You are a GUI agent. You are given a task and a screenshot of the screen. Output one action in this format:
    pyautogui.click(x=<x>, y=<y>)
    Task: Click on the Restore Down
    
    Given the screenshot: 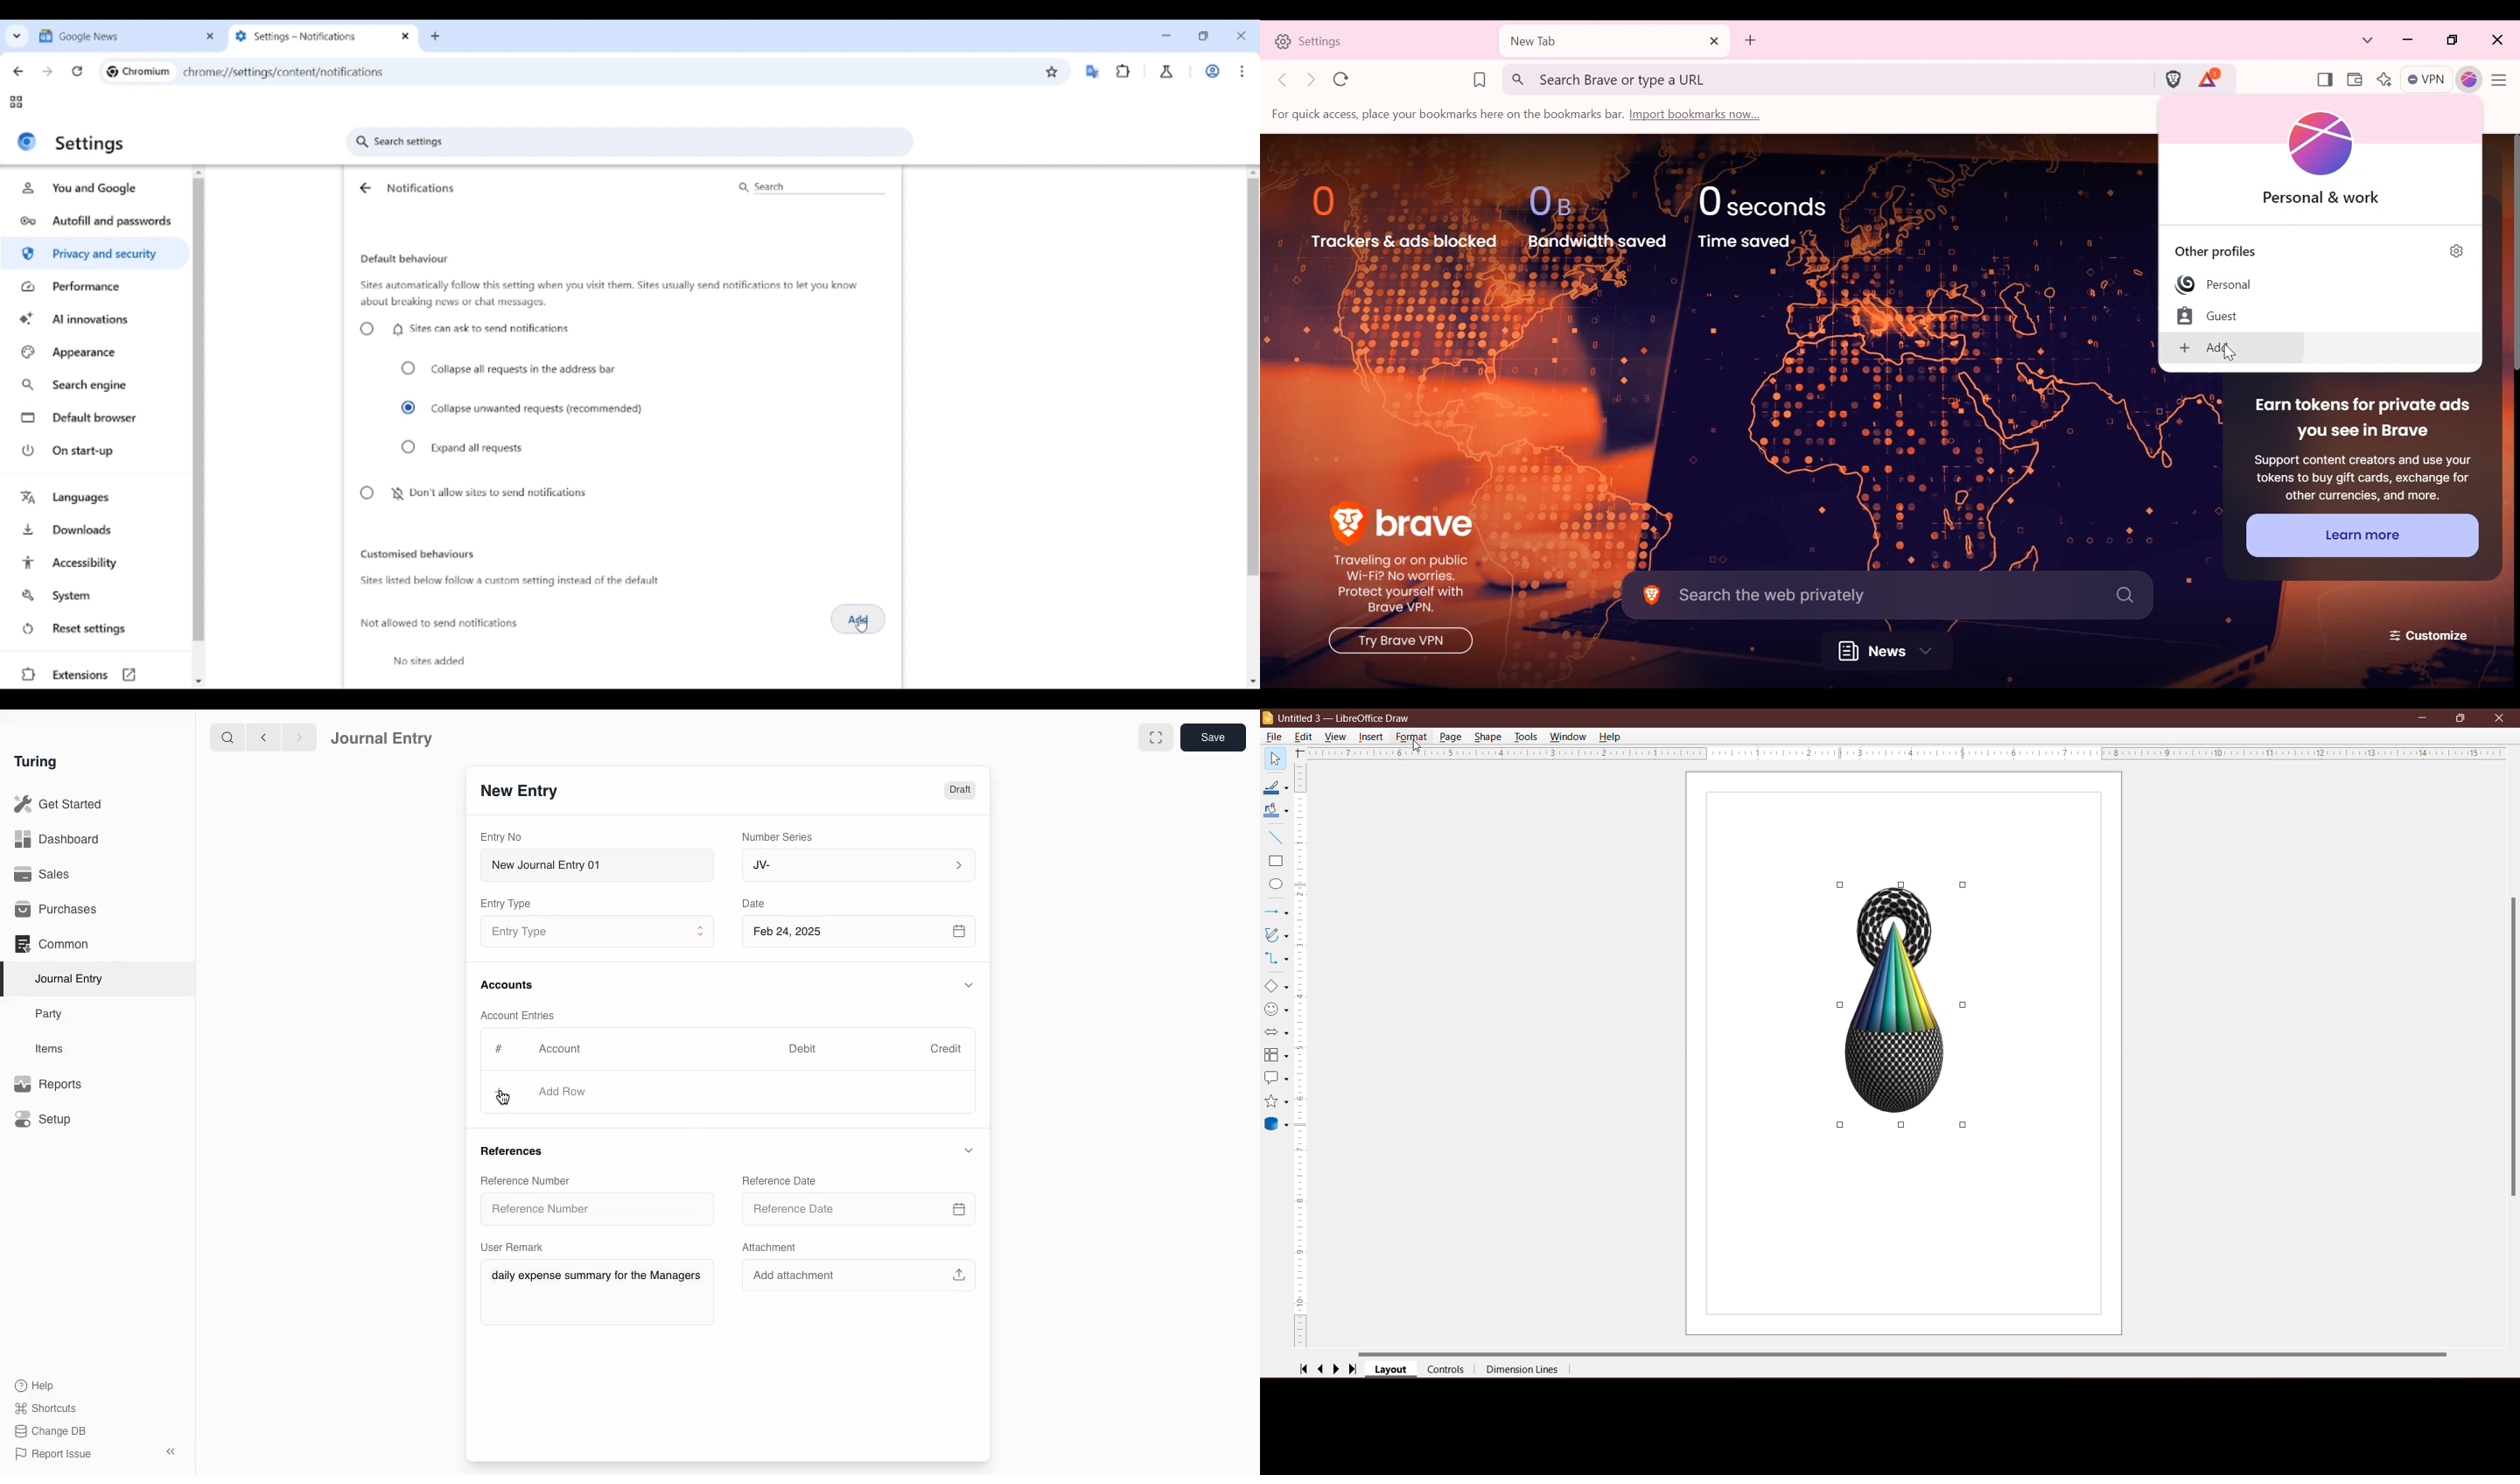 What is the action you would take?
    pyautogui.click(x=2462, y=718)
    